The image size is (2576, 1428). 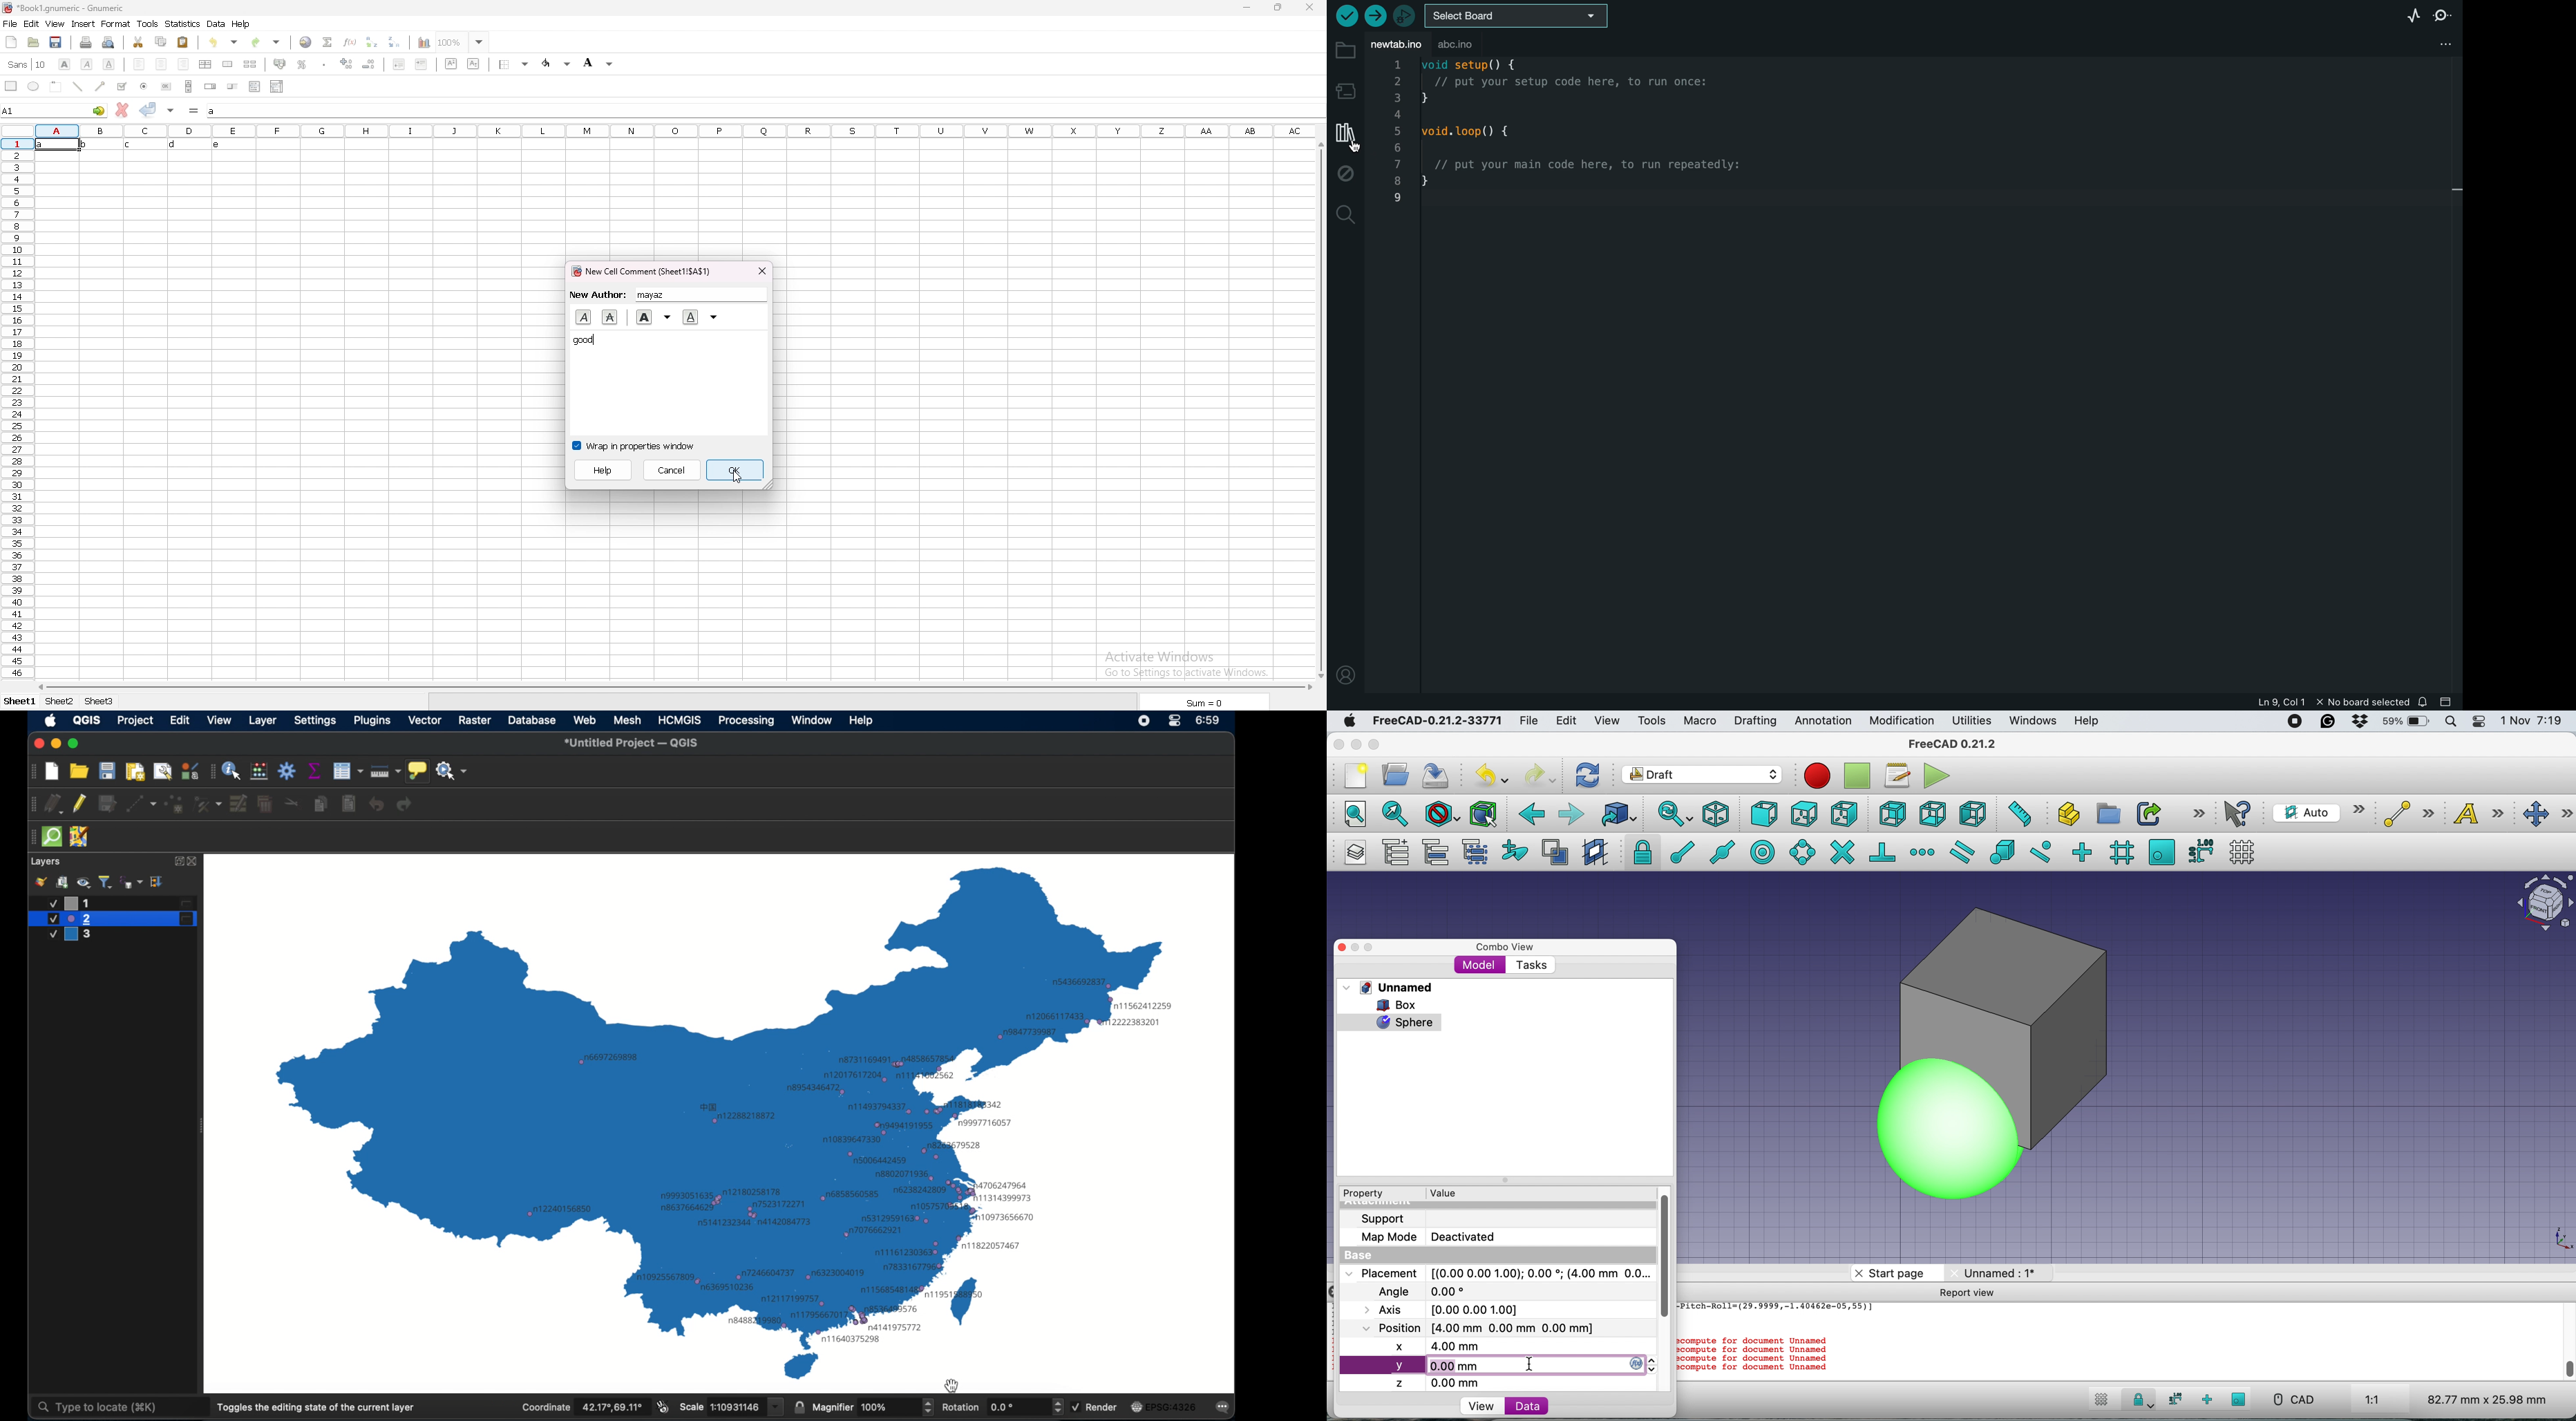 What do you see at coordinates (1344, 946) in the screenshot?
I see `close` at bounding box center [1344, 946].